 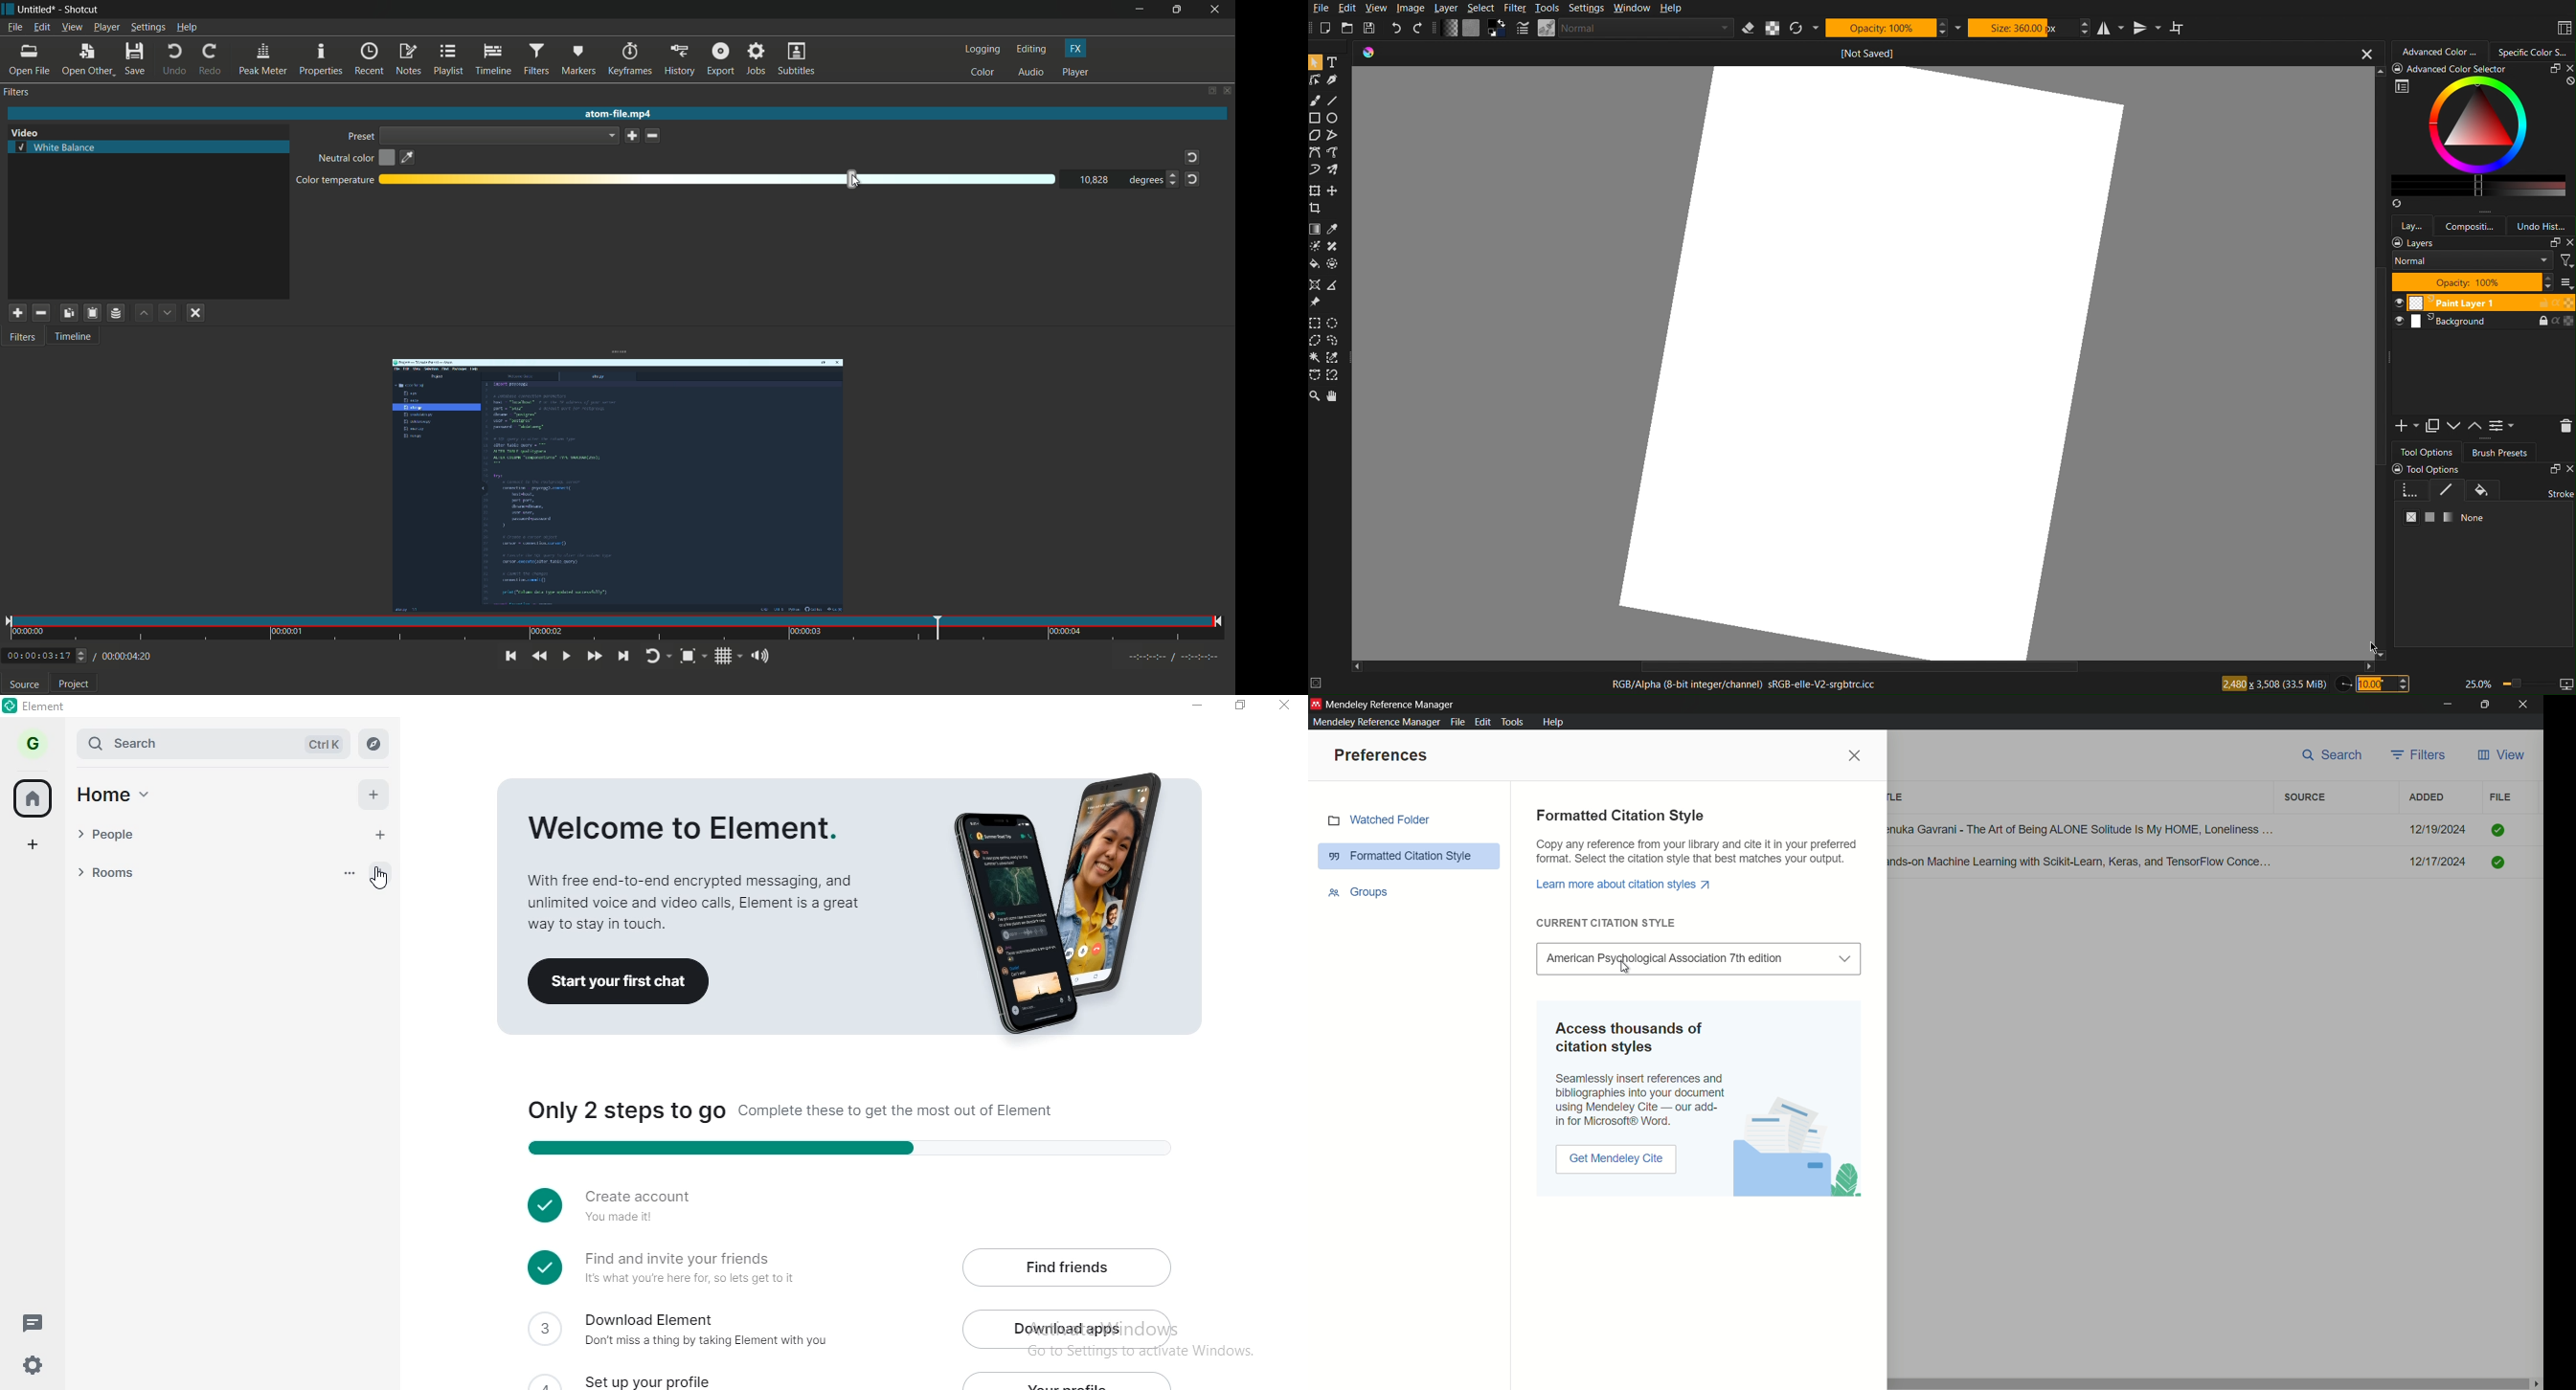 I want to click on formatted citation style, so click(x=1412, y=856).